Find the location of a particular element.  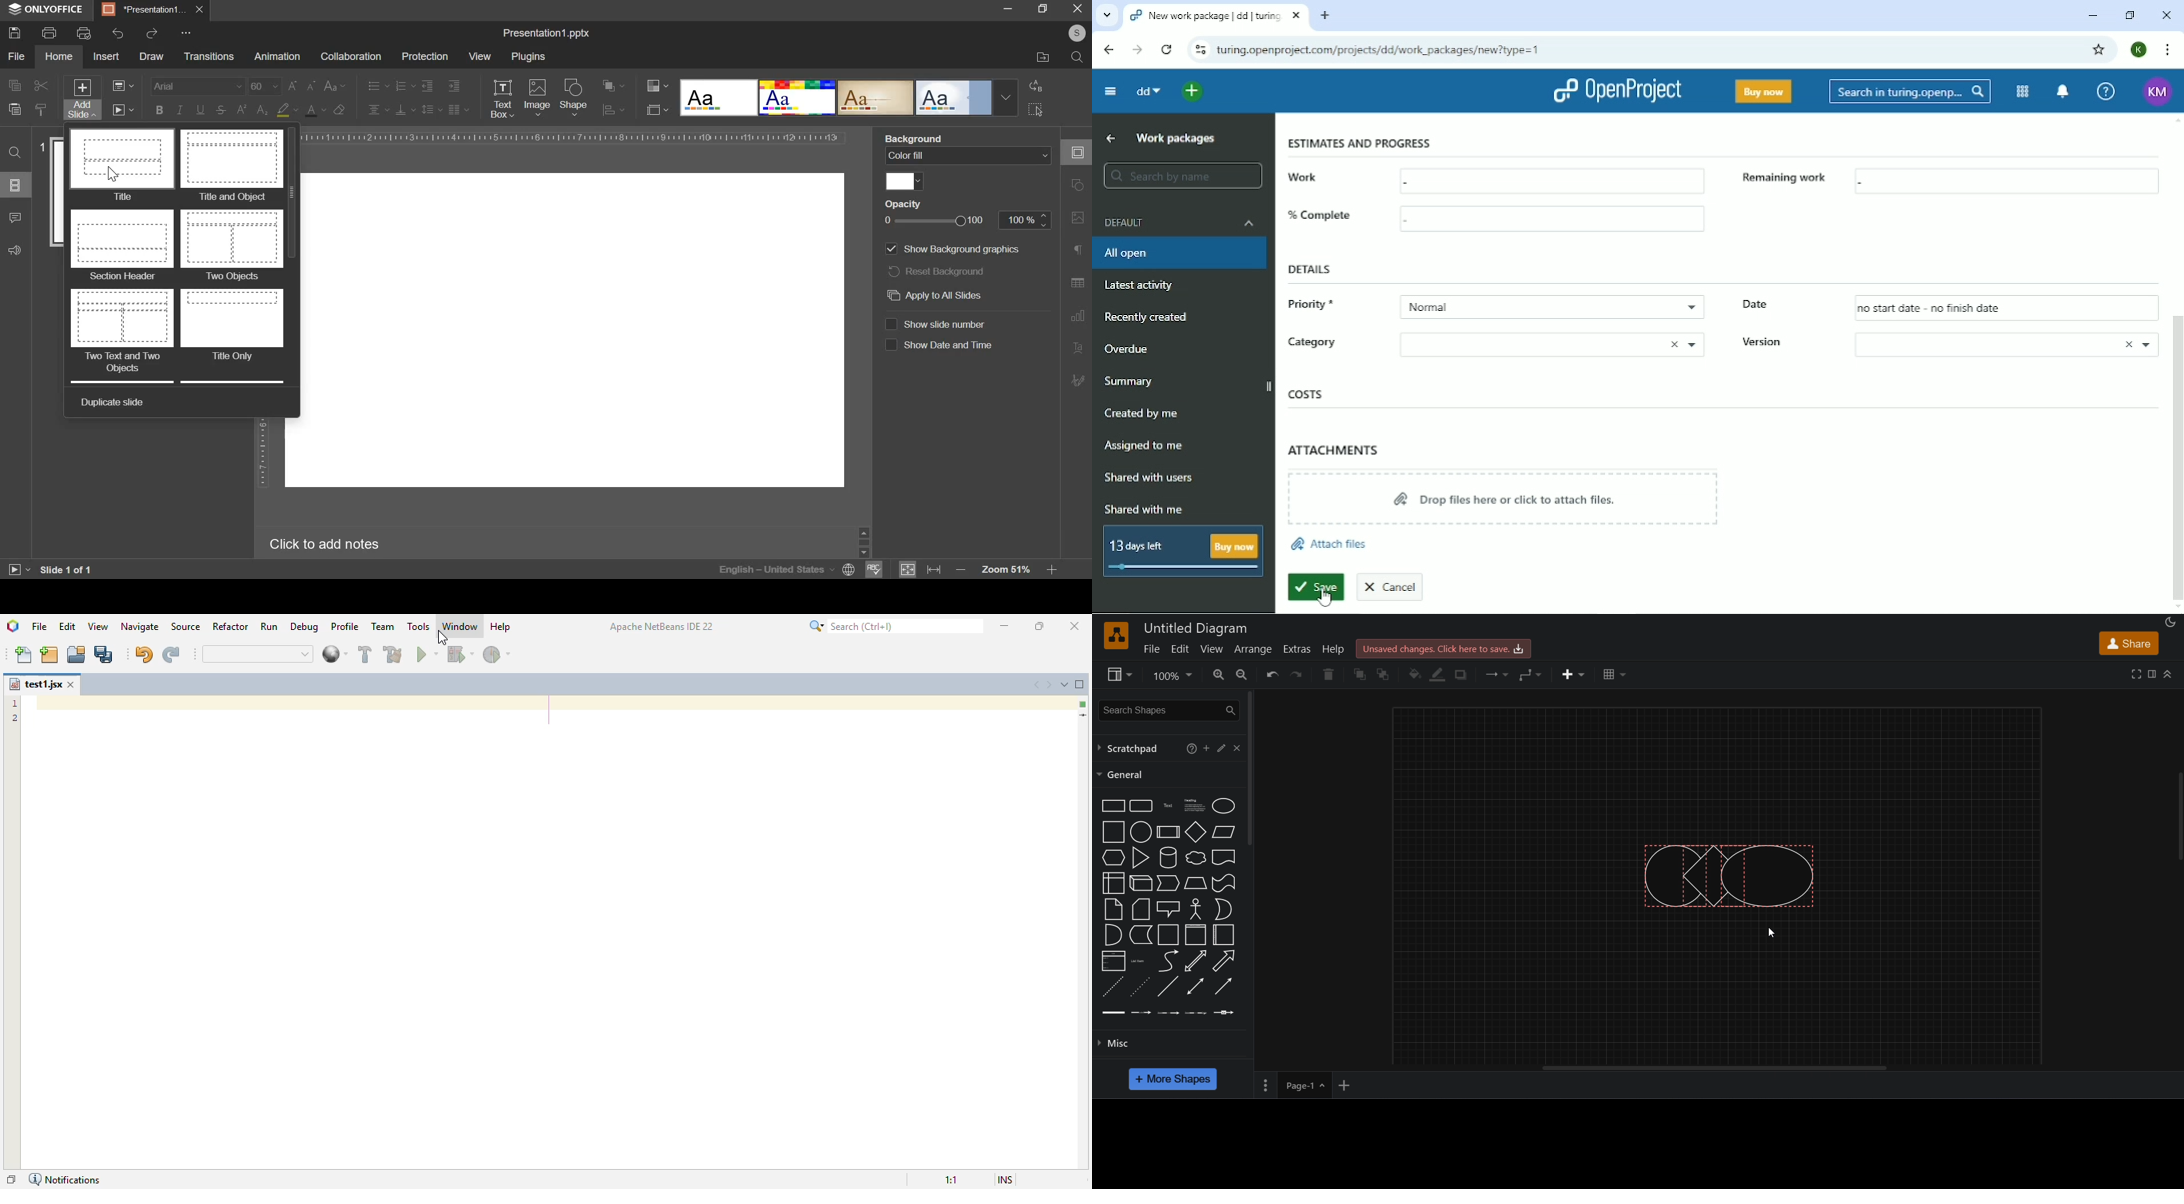

Details is located at coordinates (1311, 267).